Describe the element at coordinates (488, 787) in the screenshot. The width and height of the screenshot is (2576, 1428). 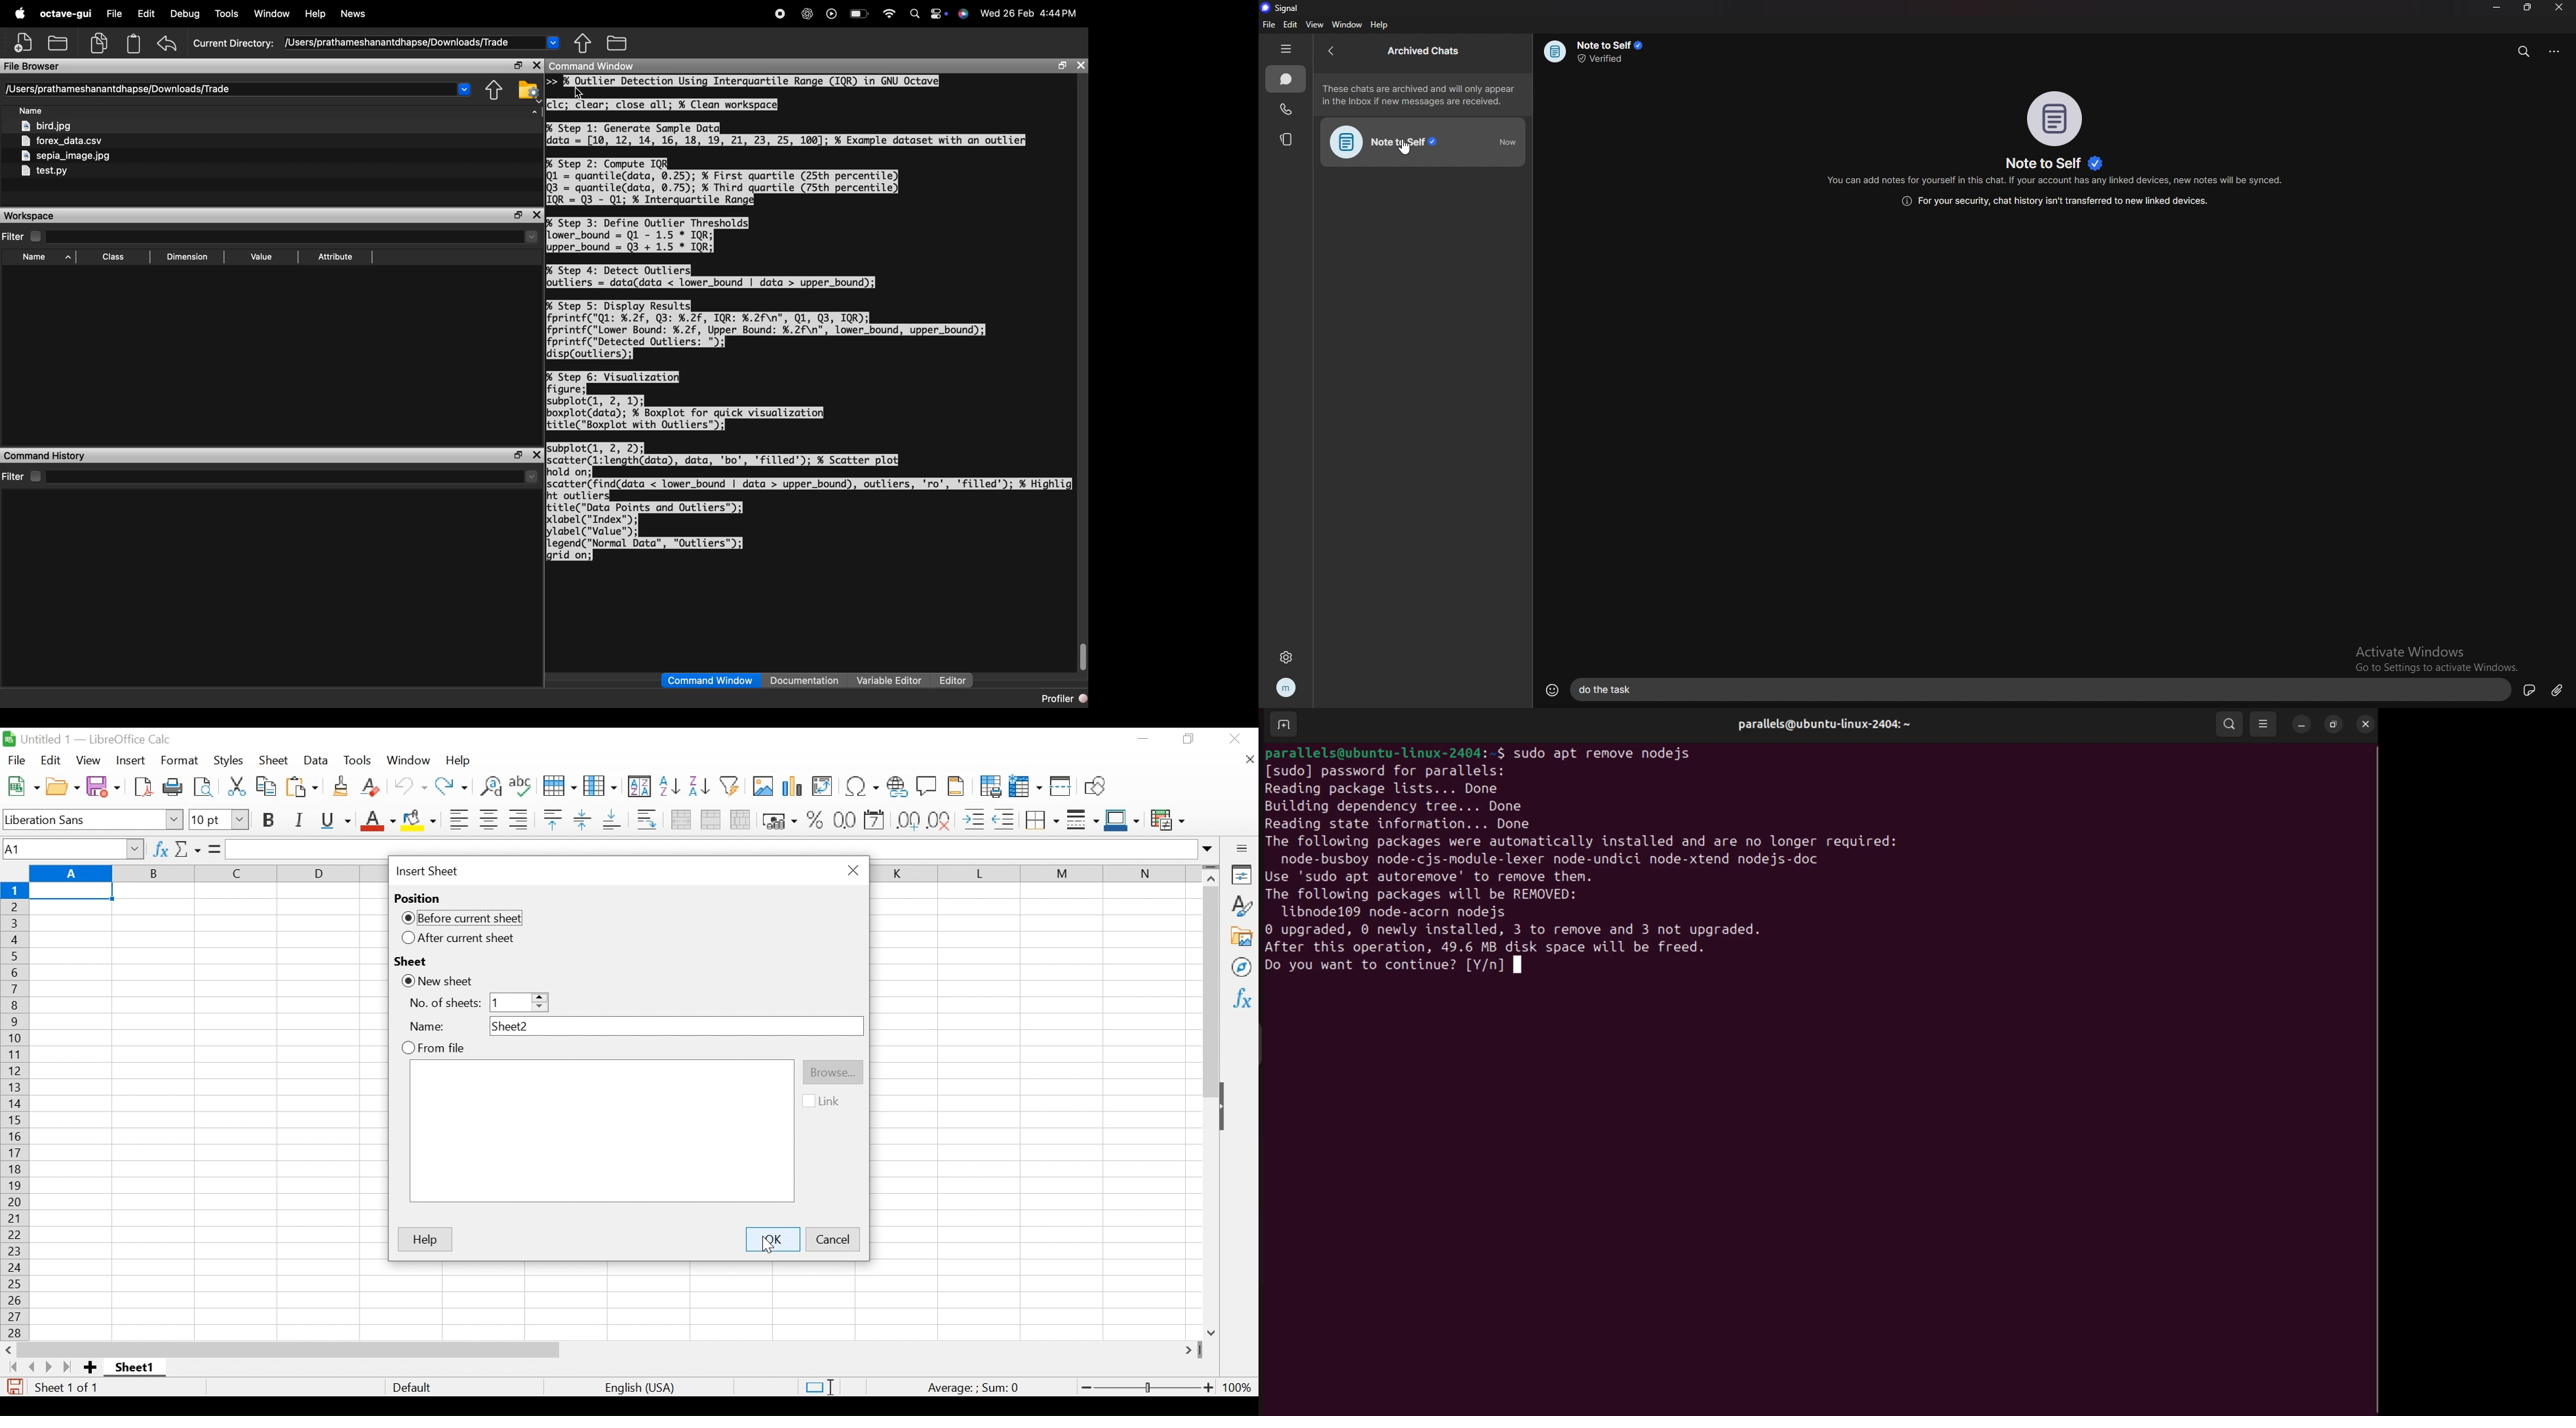
I see `Find and Replace` at that location.